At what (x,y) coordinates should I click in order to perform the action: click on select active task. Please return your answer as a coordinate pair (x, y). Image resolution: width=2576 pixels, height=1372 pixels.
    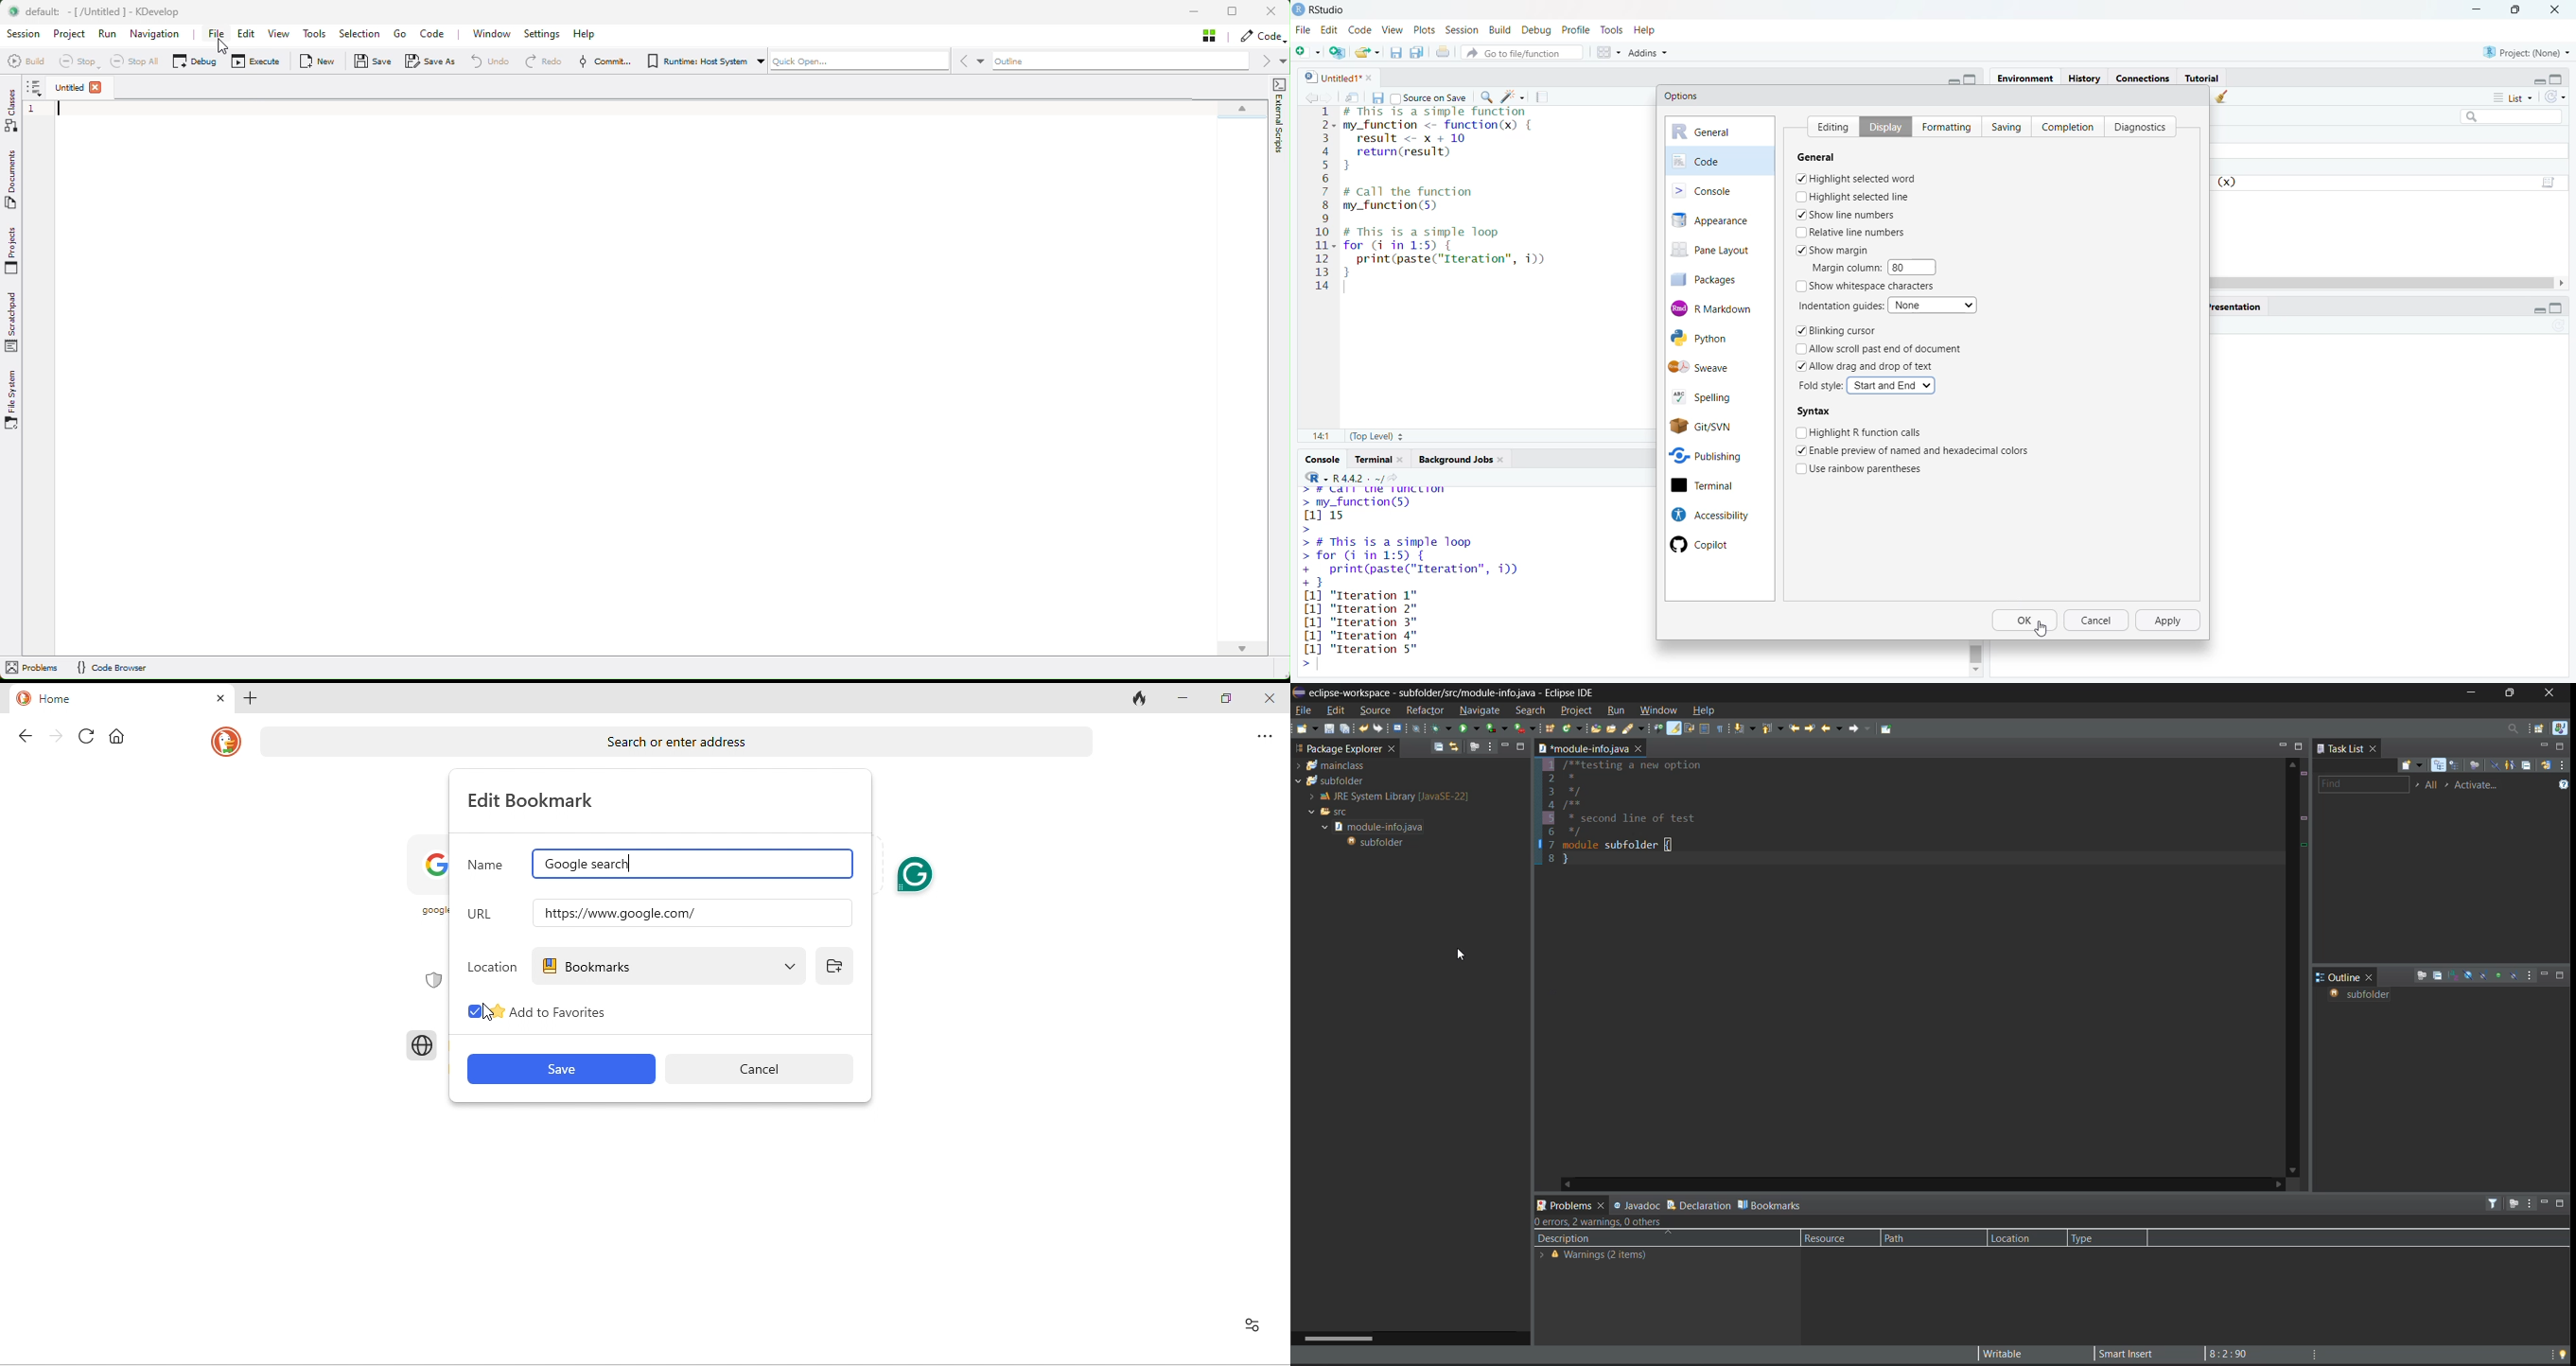
    Looking at the image, I should click on (2451, 784).